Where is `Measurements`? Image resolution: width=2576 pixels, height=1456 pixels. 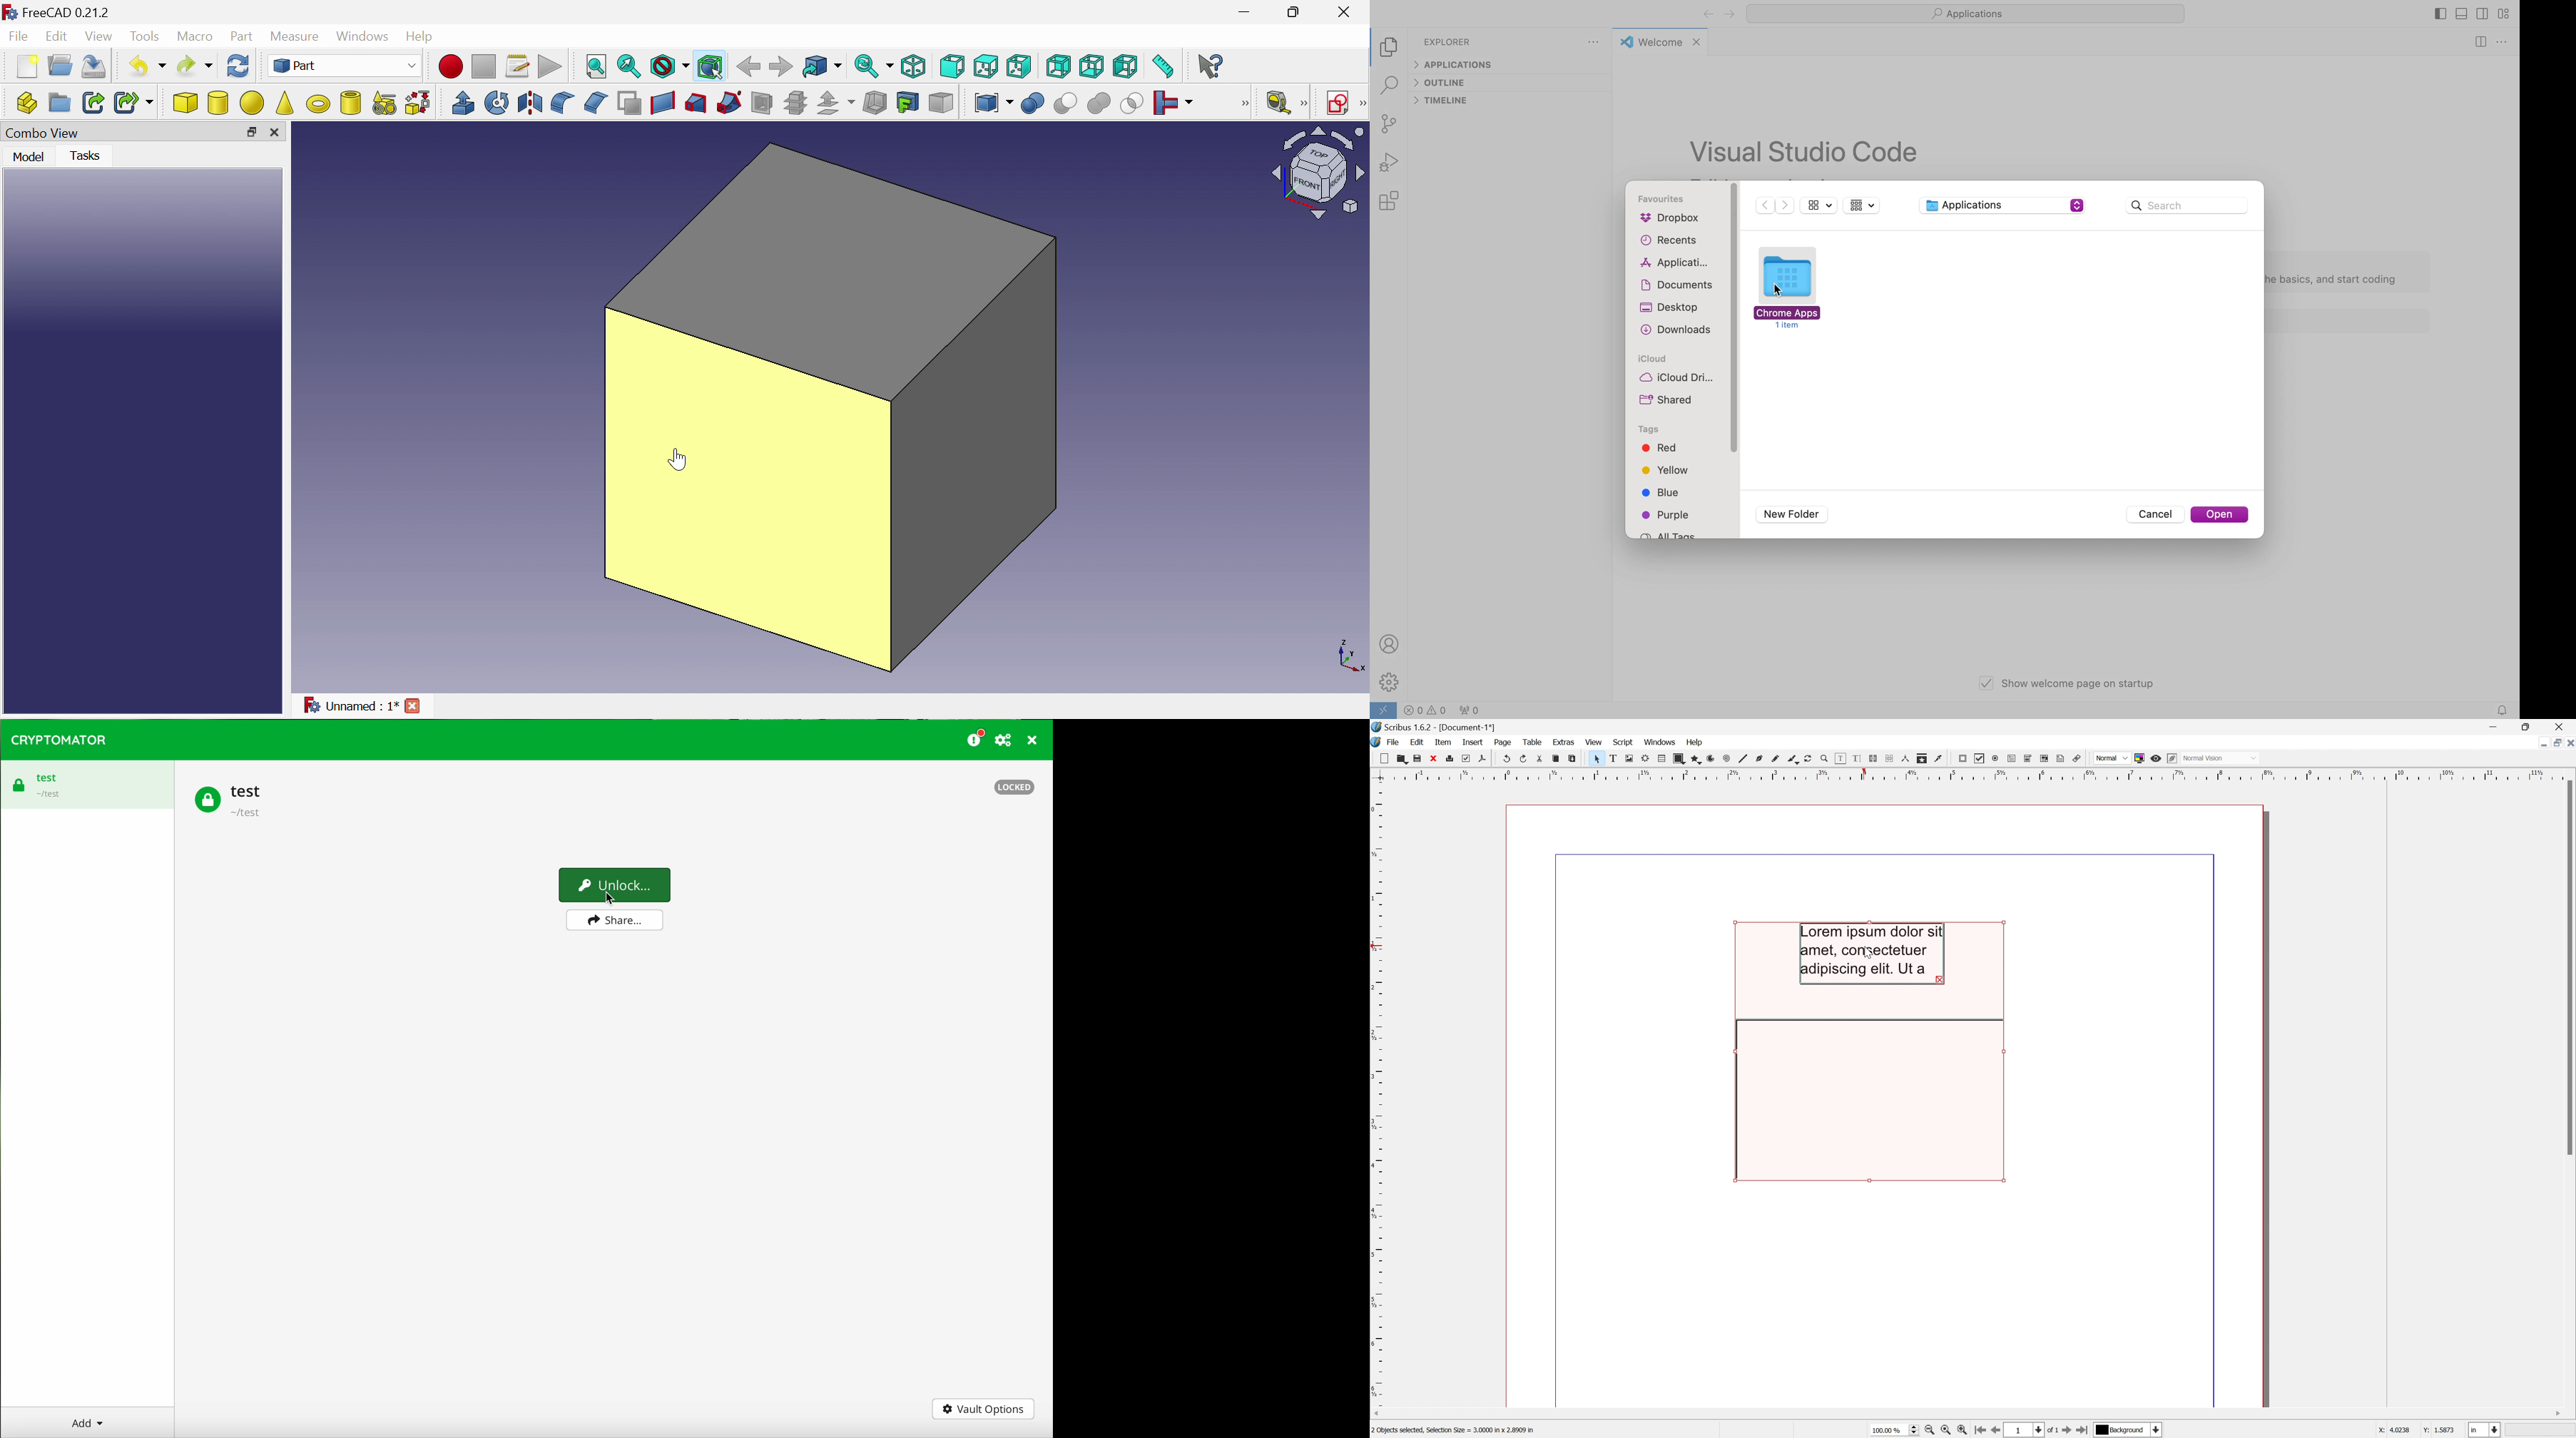
Measurements is located at coordinates (1906, 758).